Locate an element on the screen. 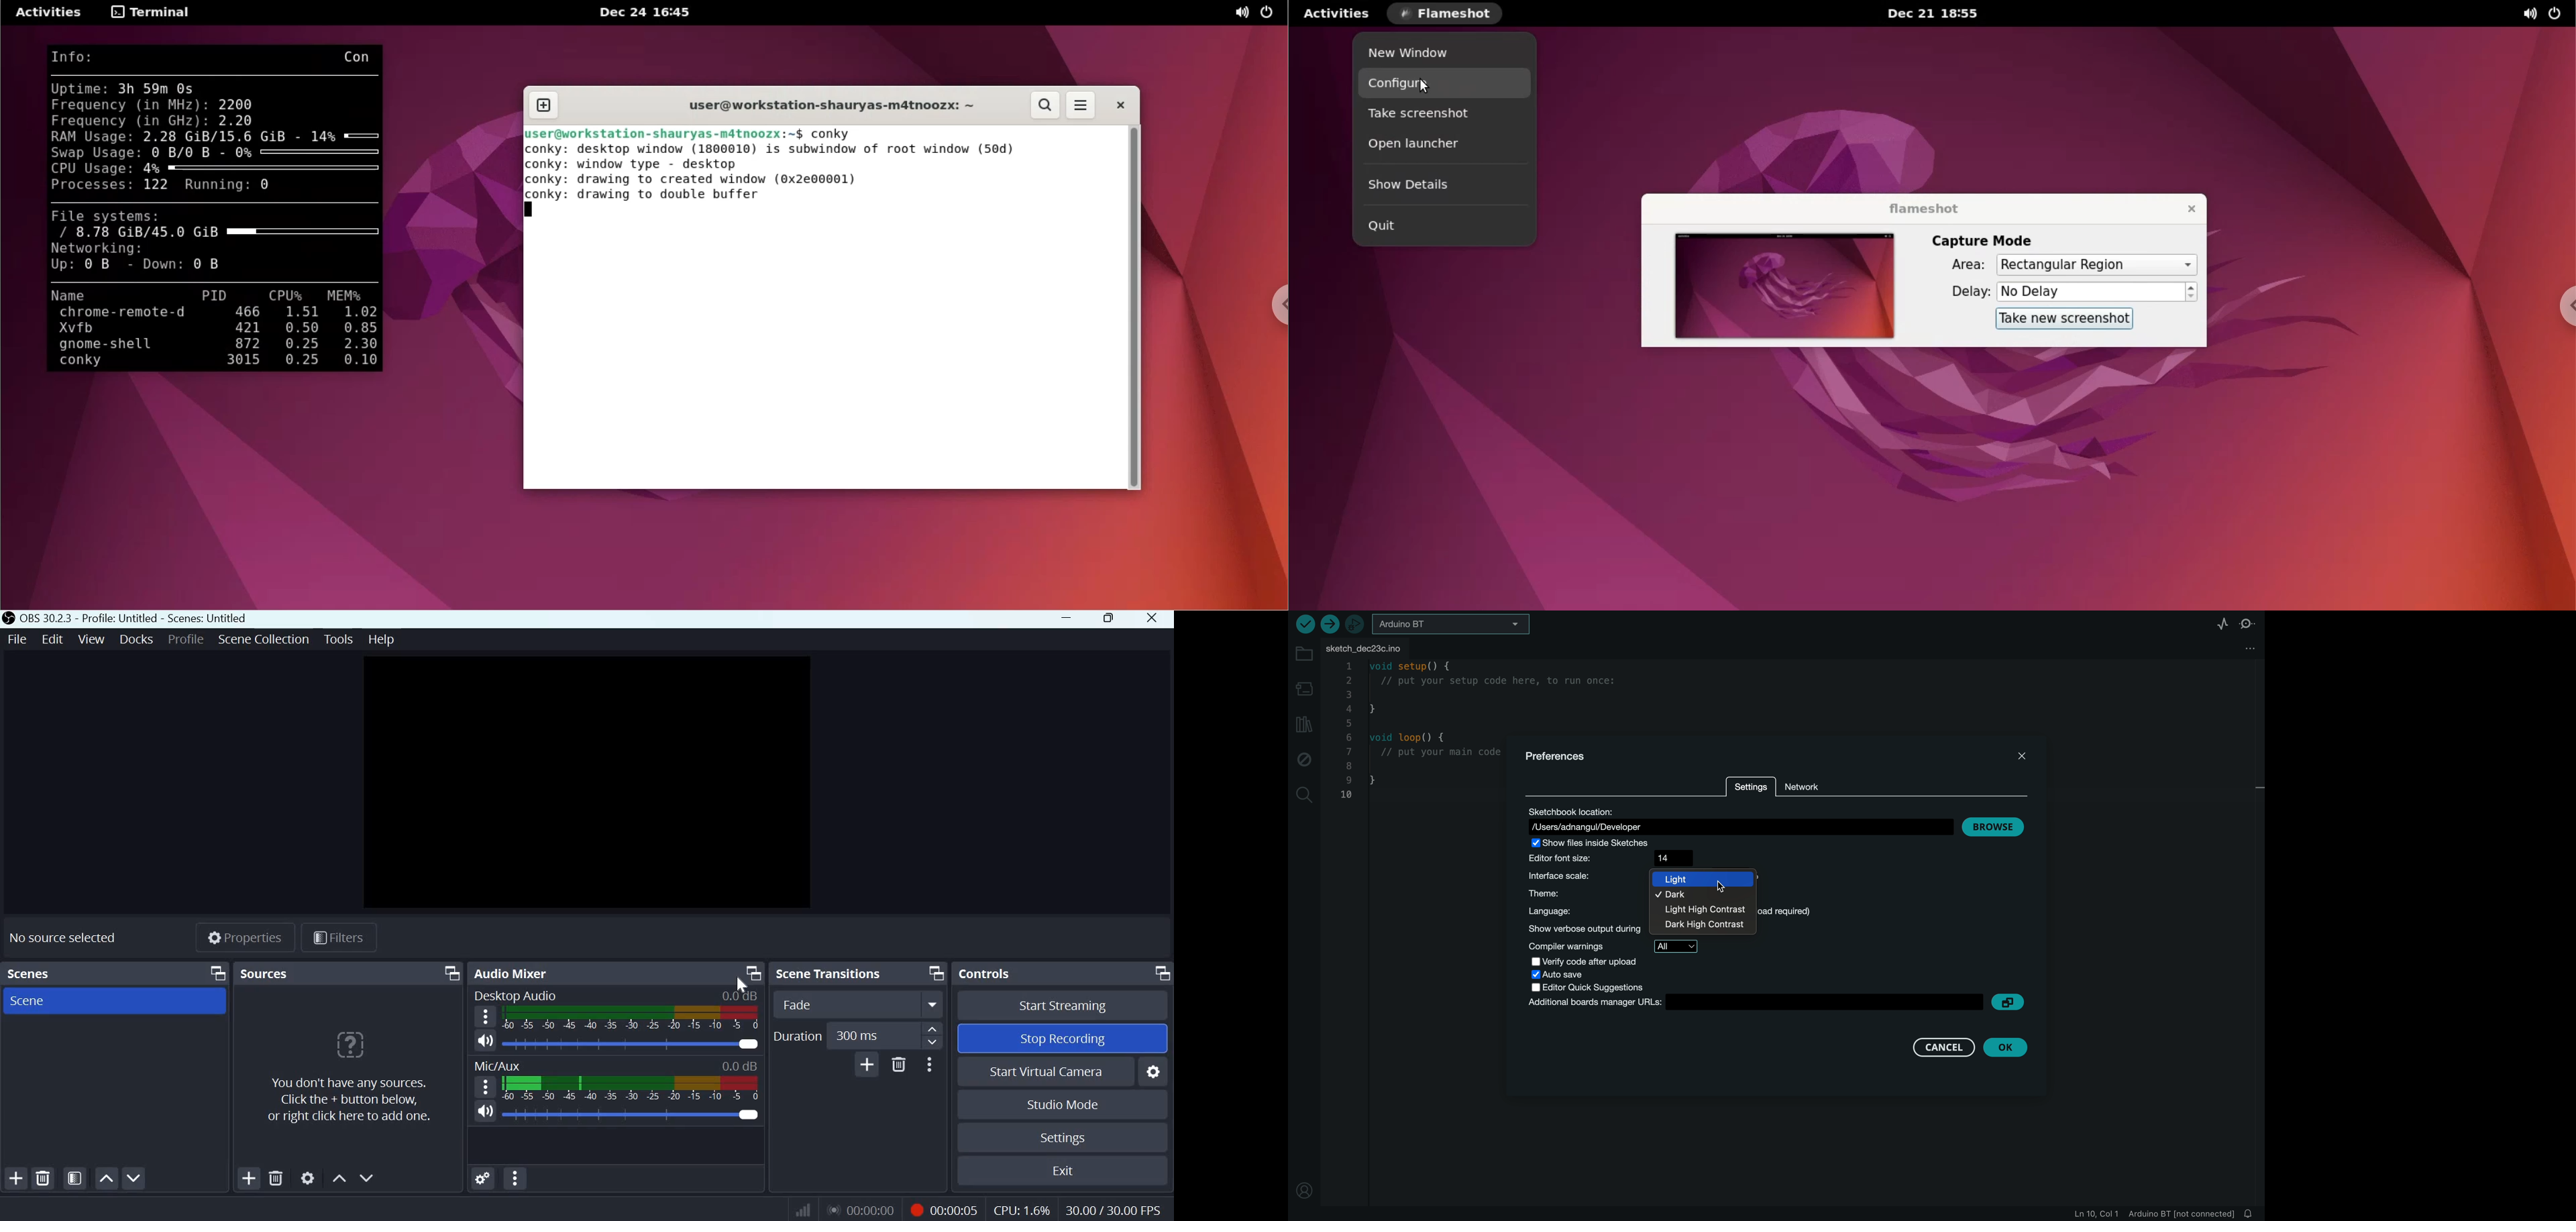 The height and width of the screenshot is (1232, 2576). Open scene filters is located at coordinates (75, 1179).